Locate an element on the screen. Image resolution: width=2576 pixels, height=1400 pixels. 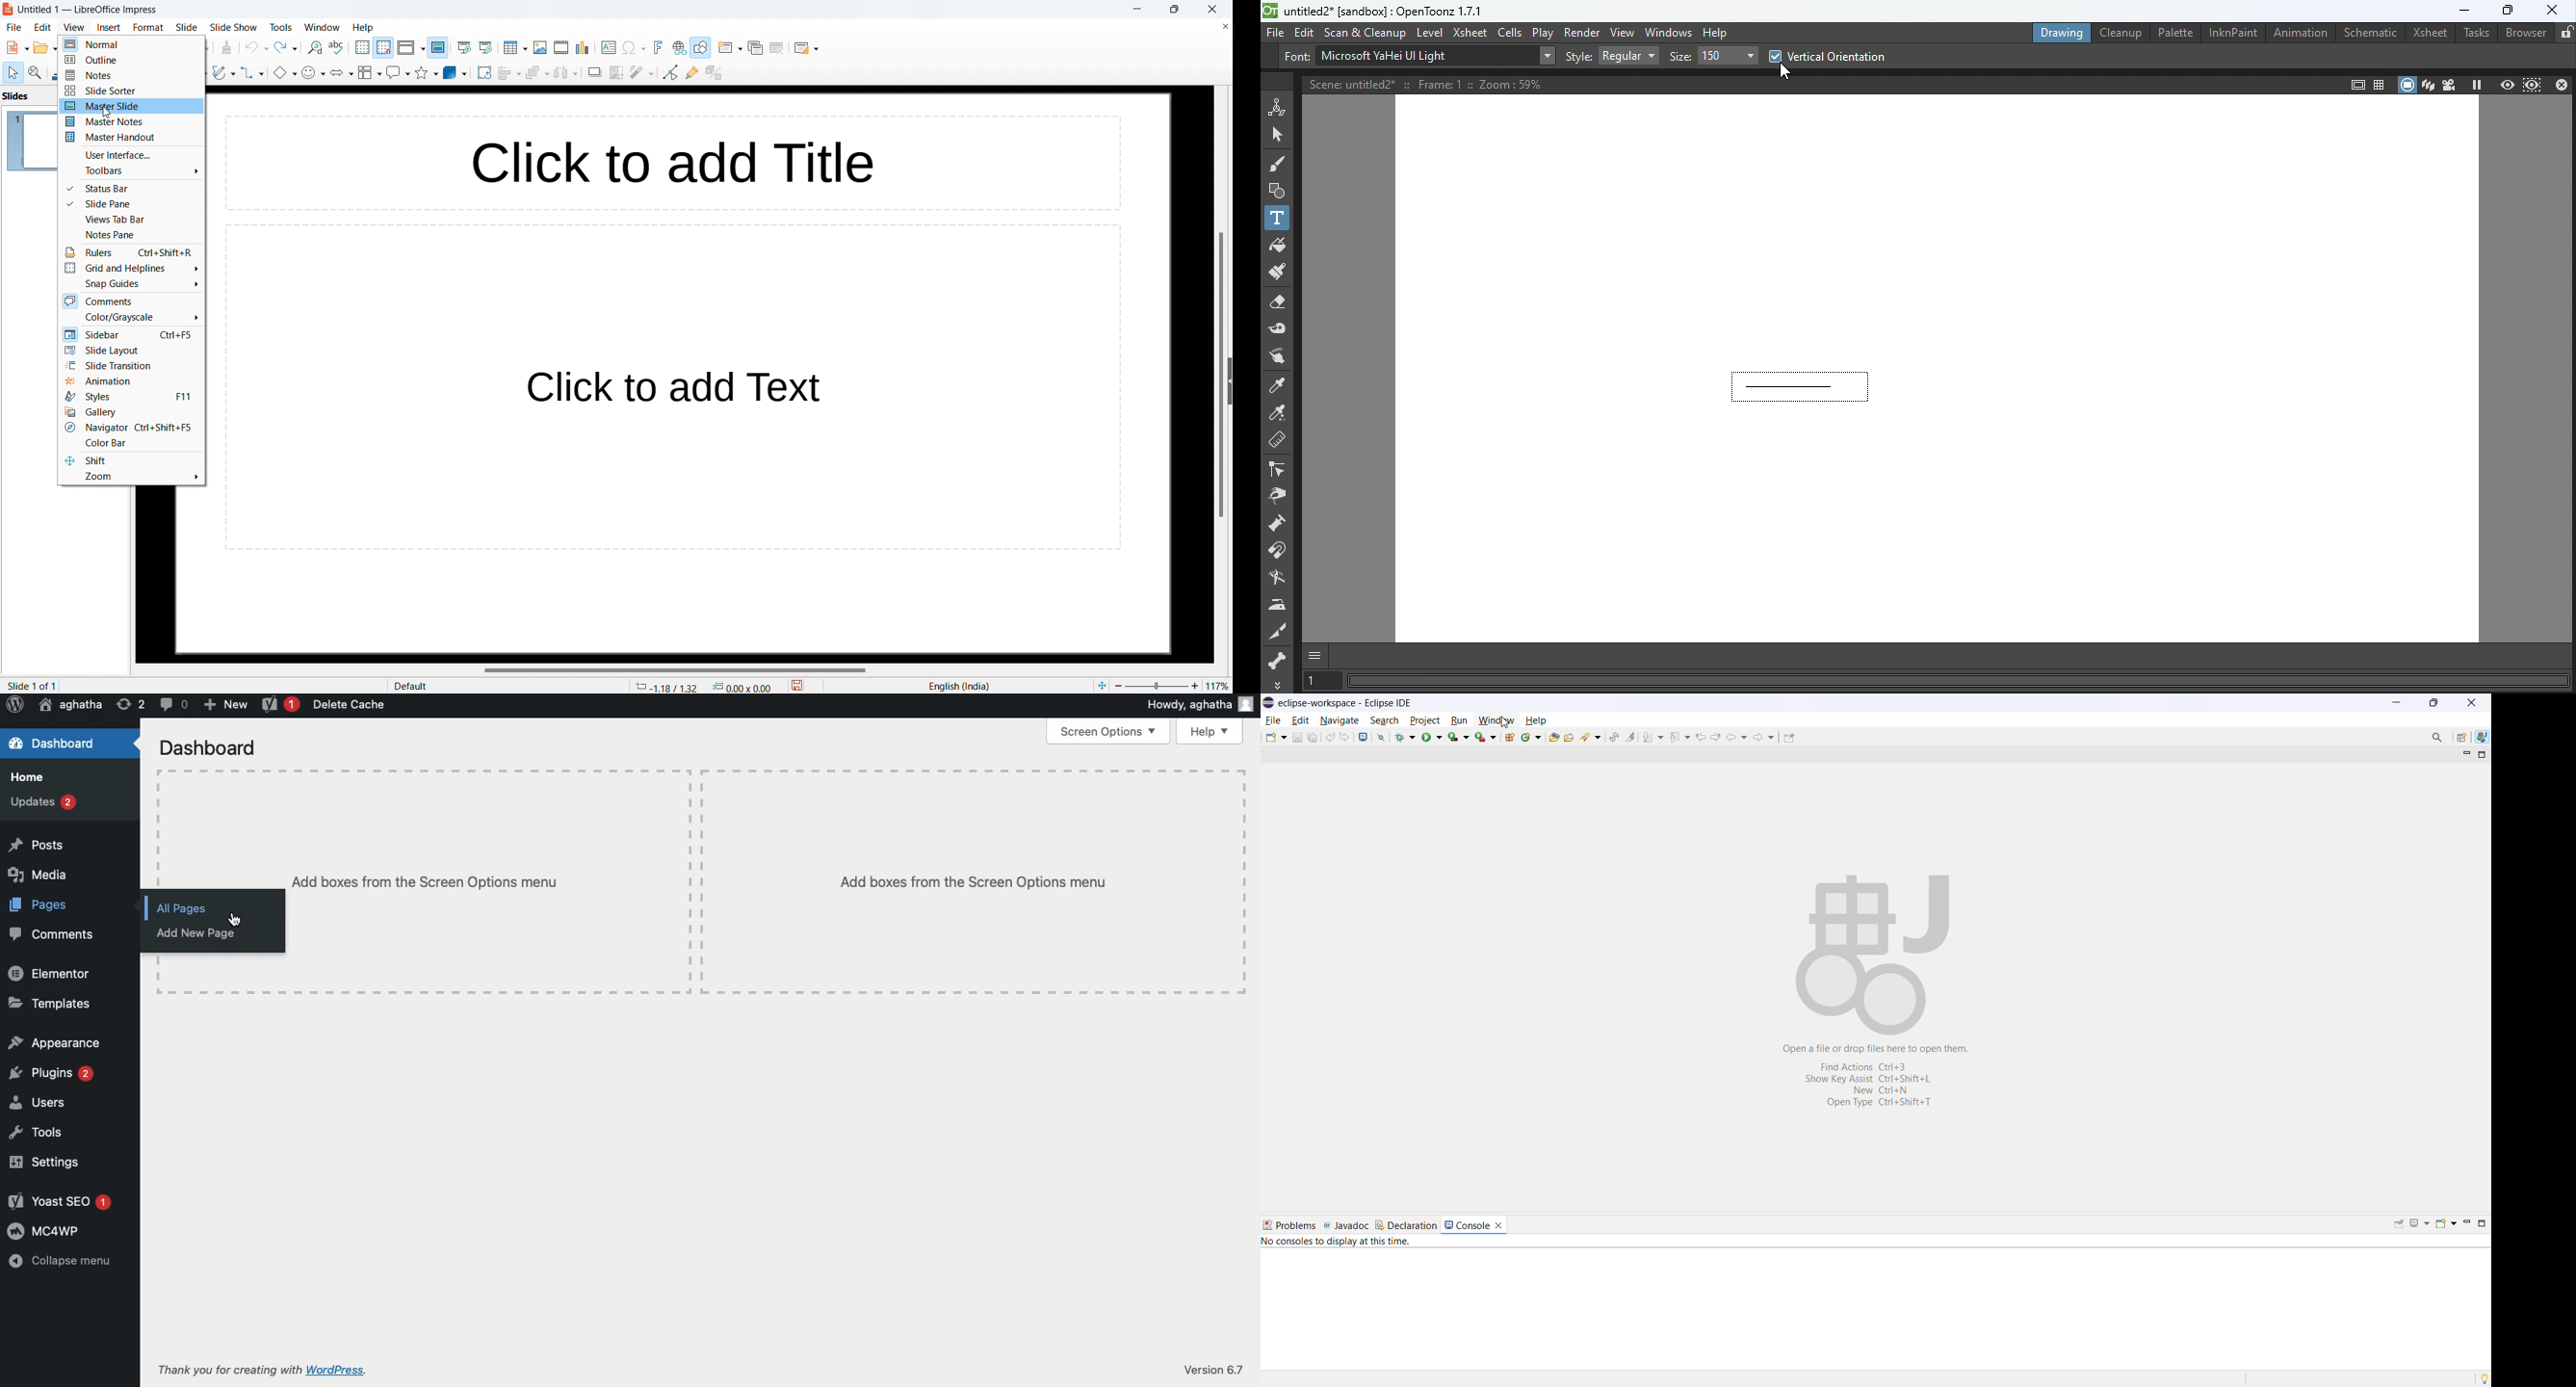
sidebar is located at coordinates (132, 335).